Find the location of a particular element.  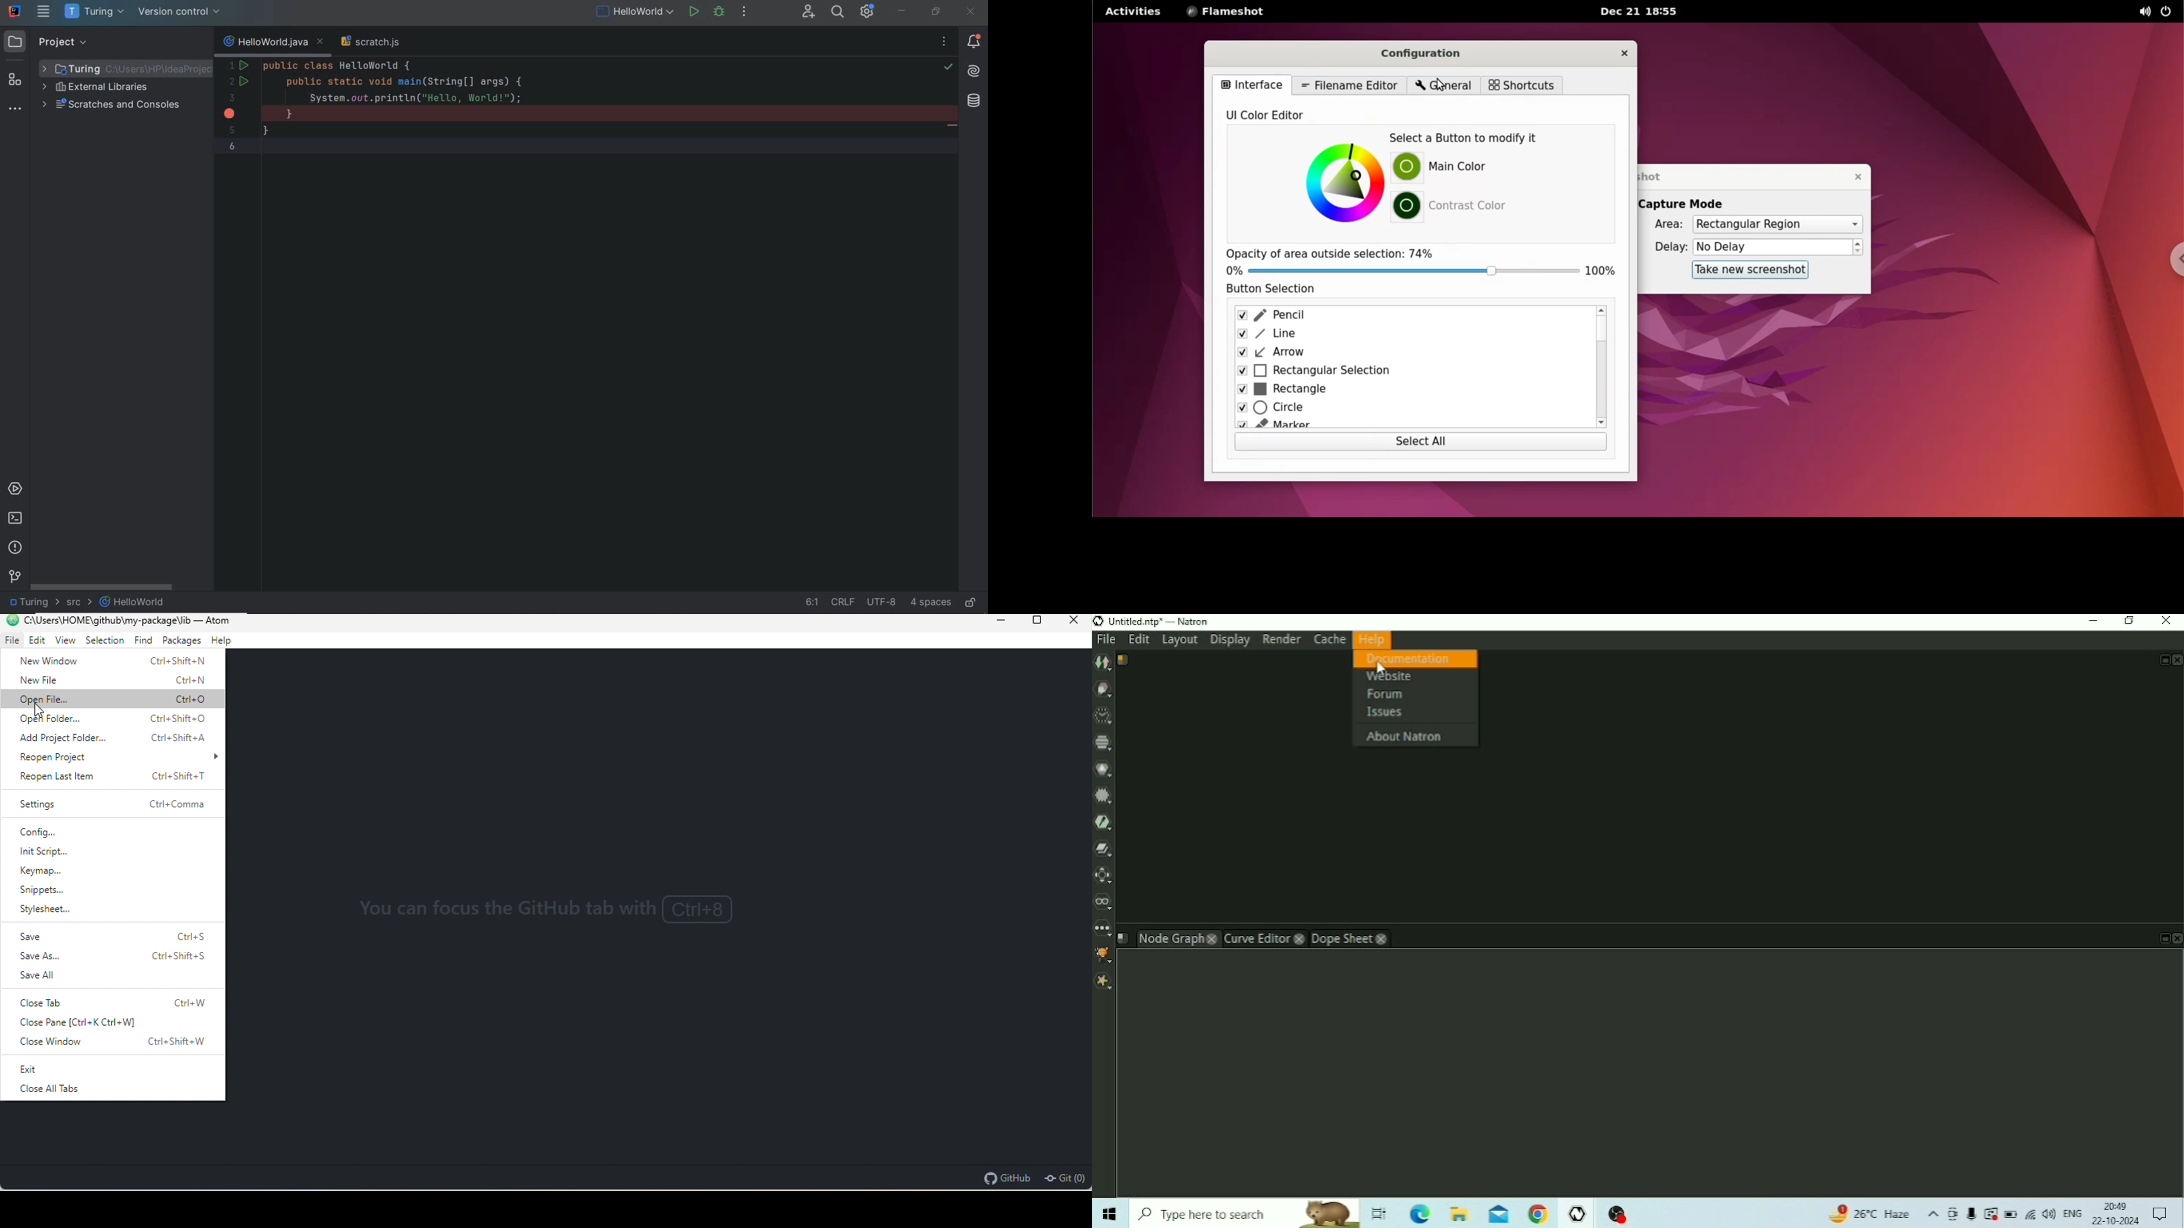

search everywhere is located at coordinates (837, 12).